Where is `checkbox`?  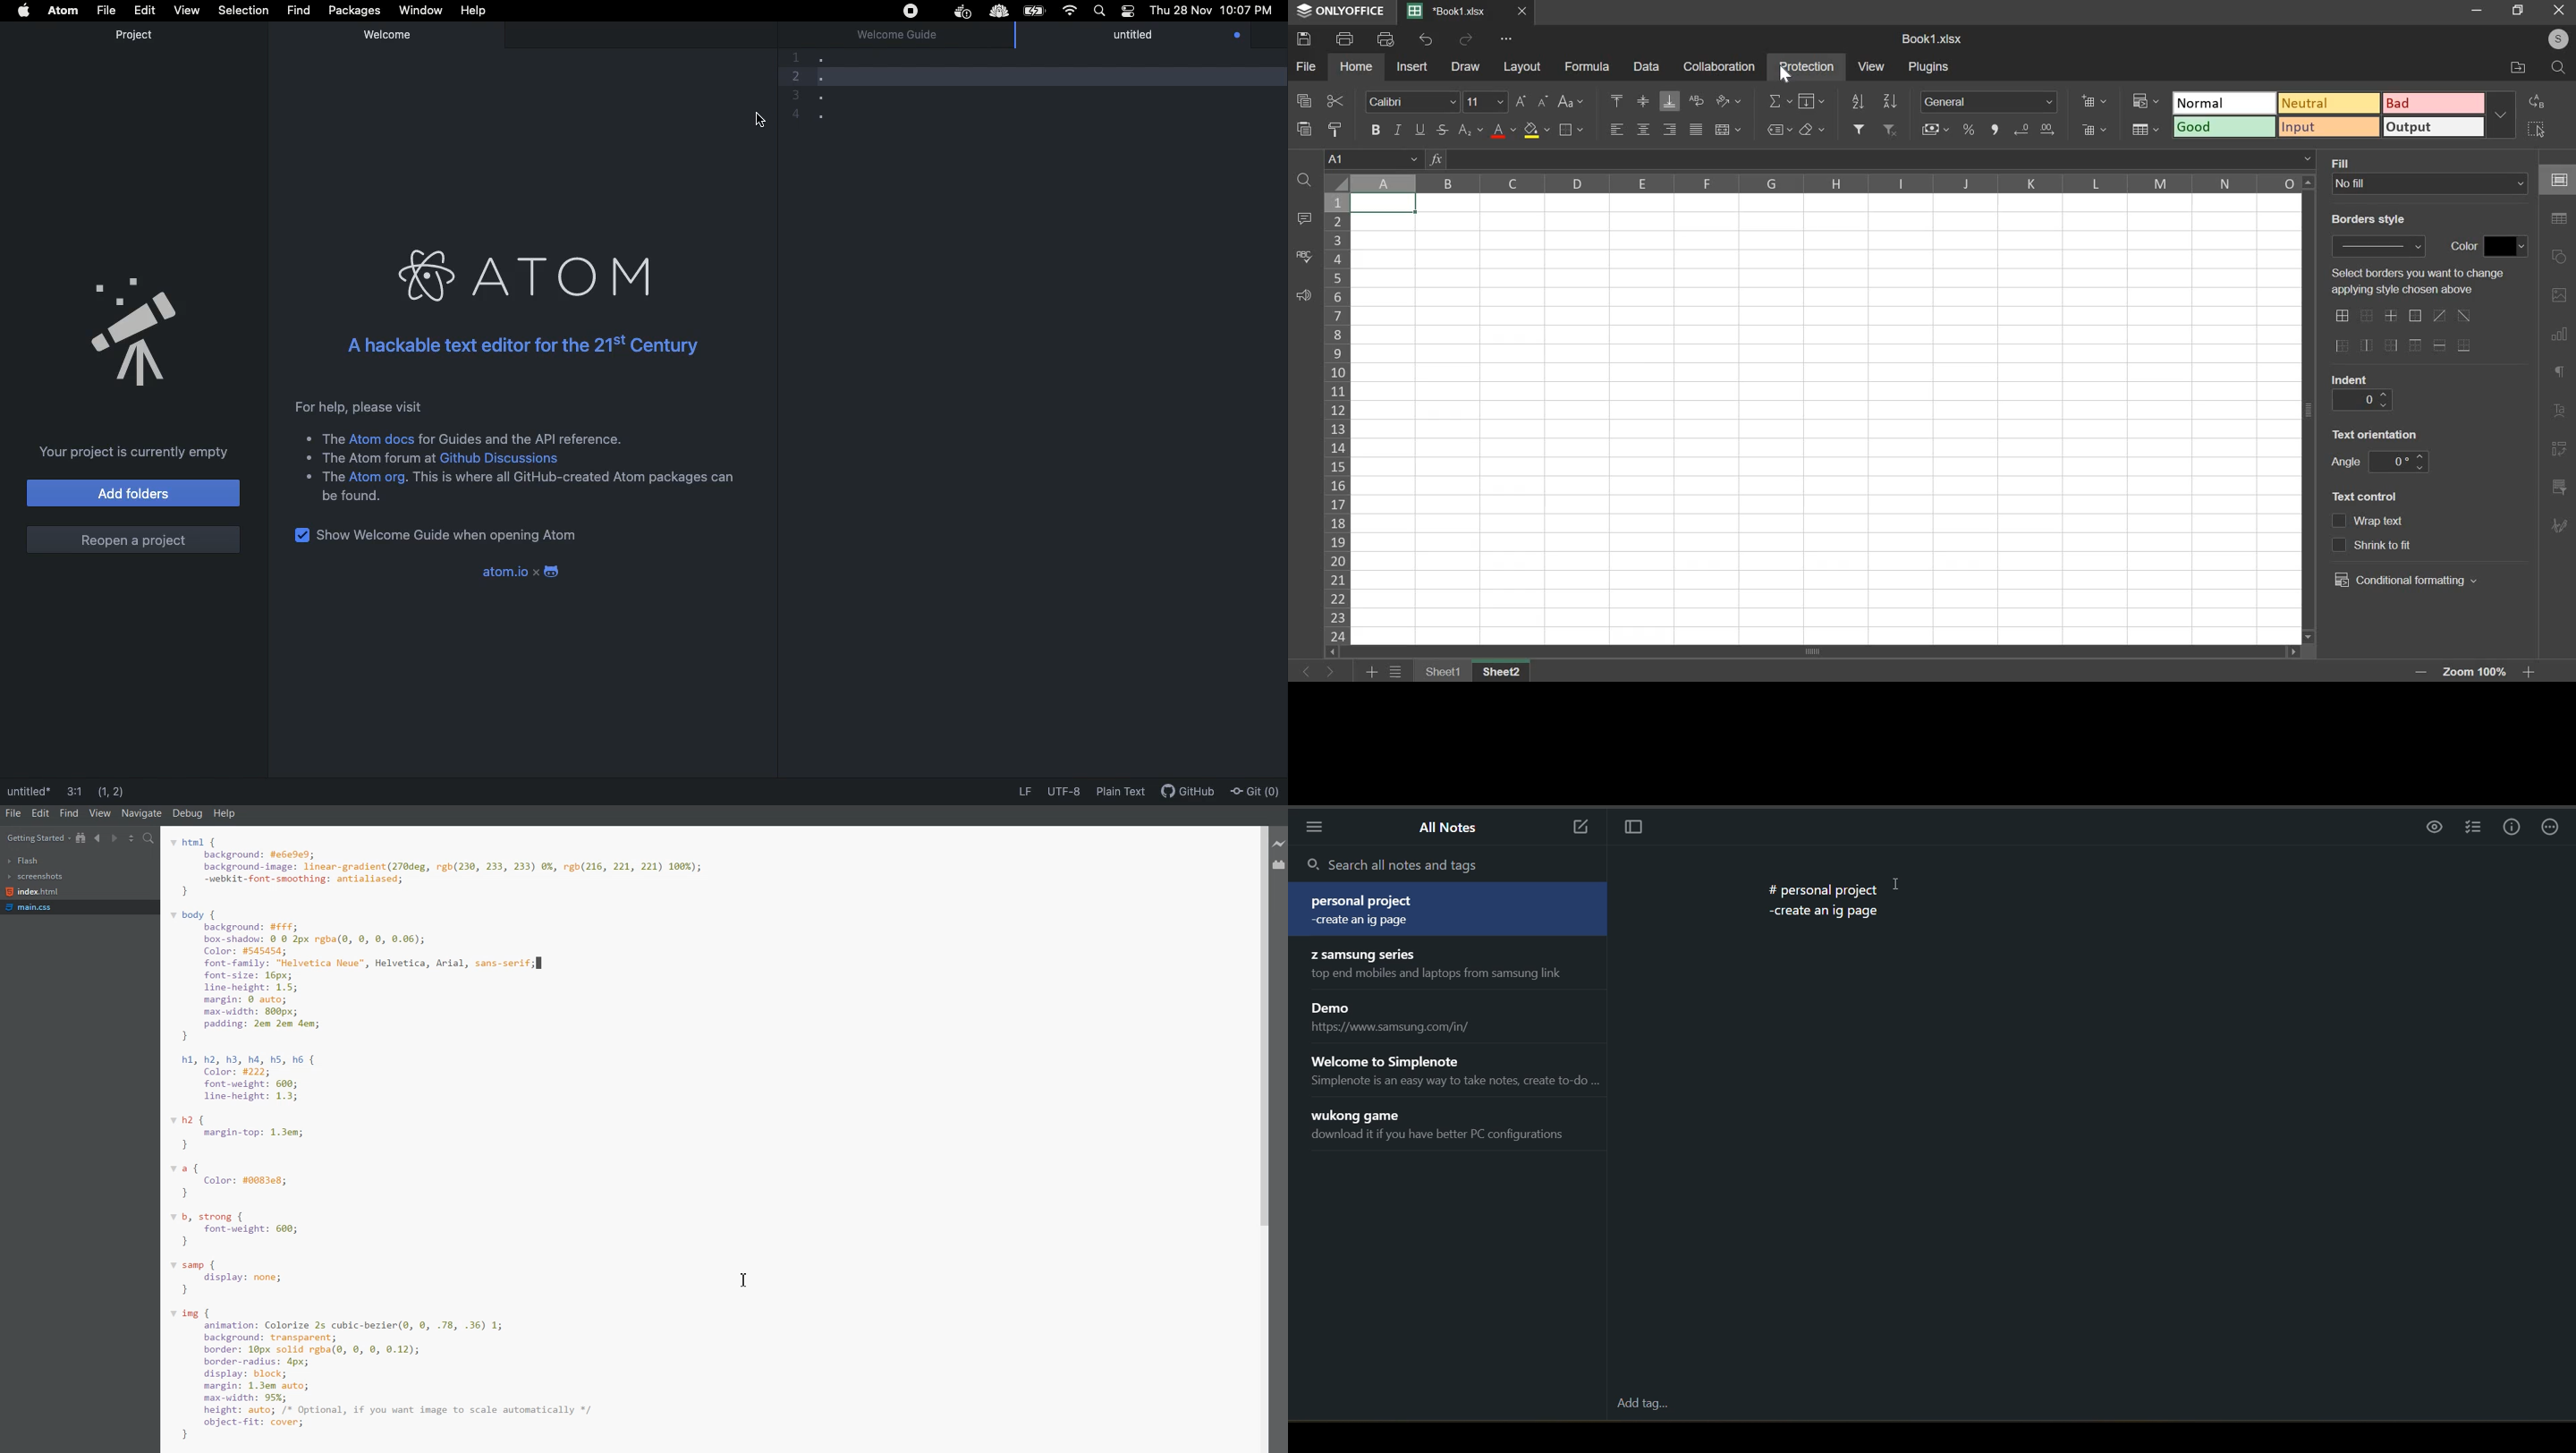 checkbox is located at coordinates (2339, 522).